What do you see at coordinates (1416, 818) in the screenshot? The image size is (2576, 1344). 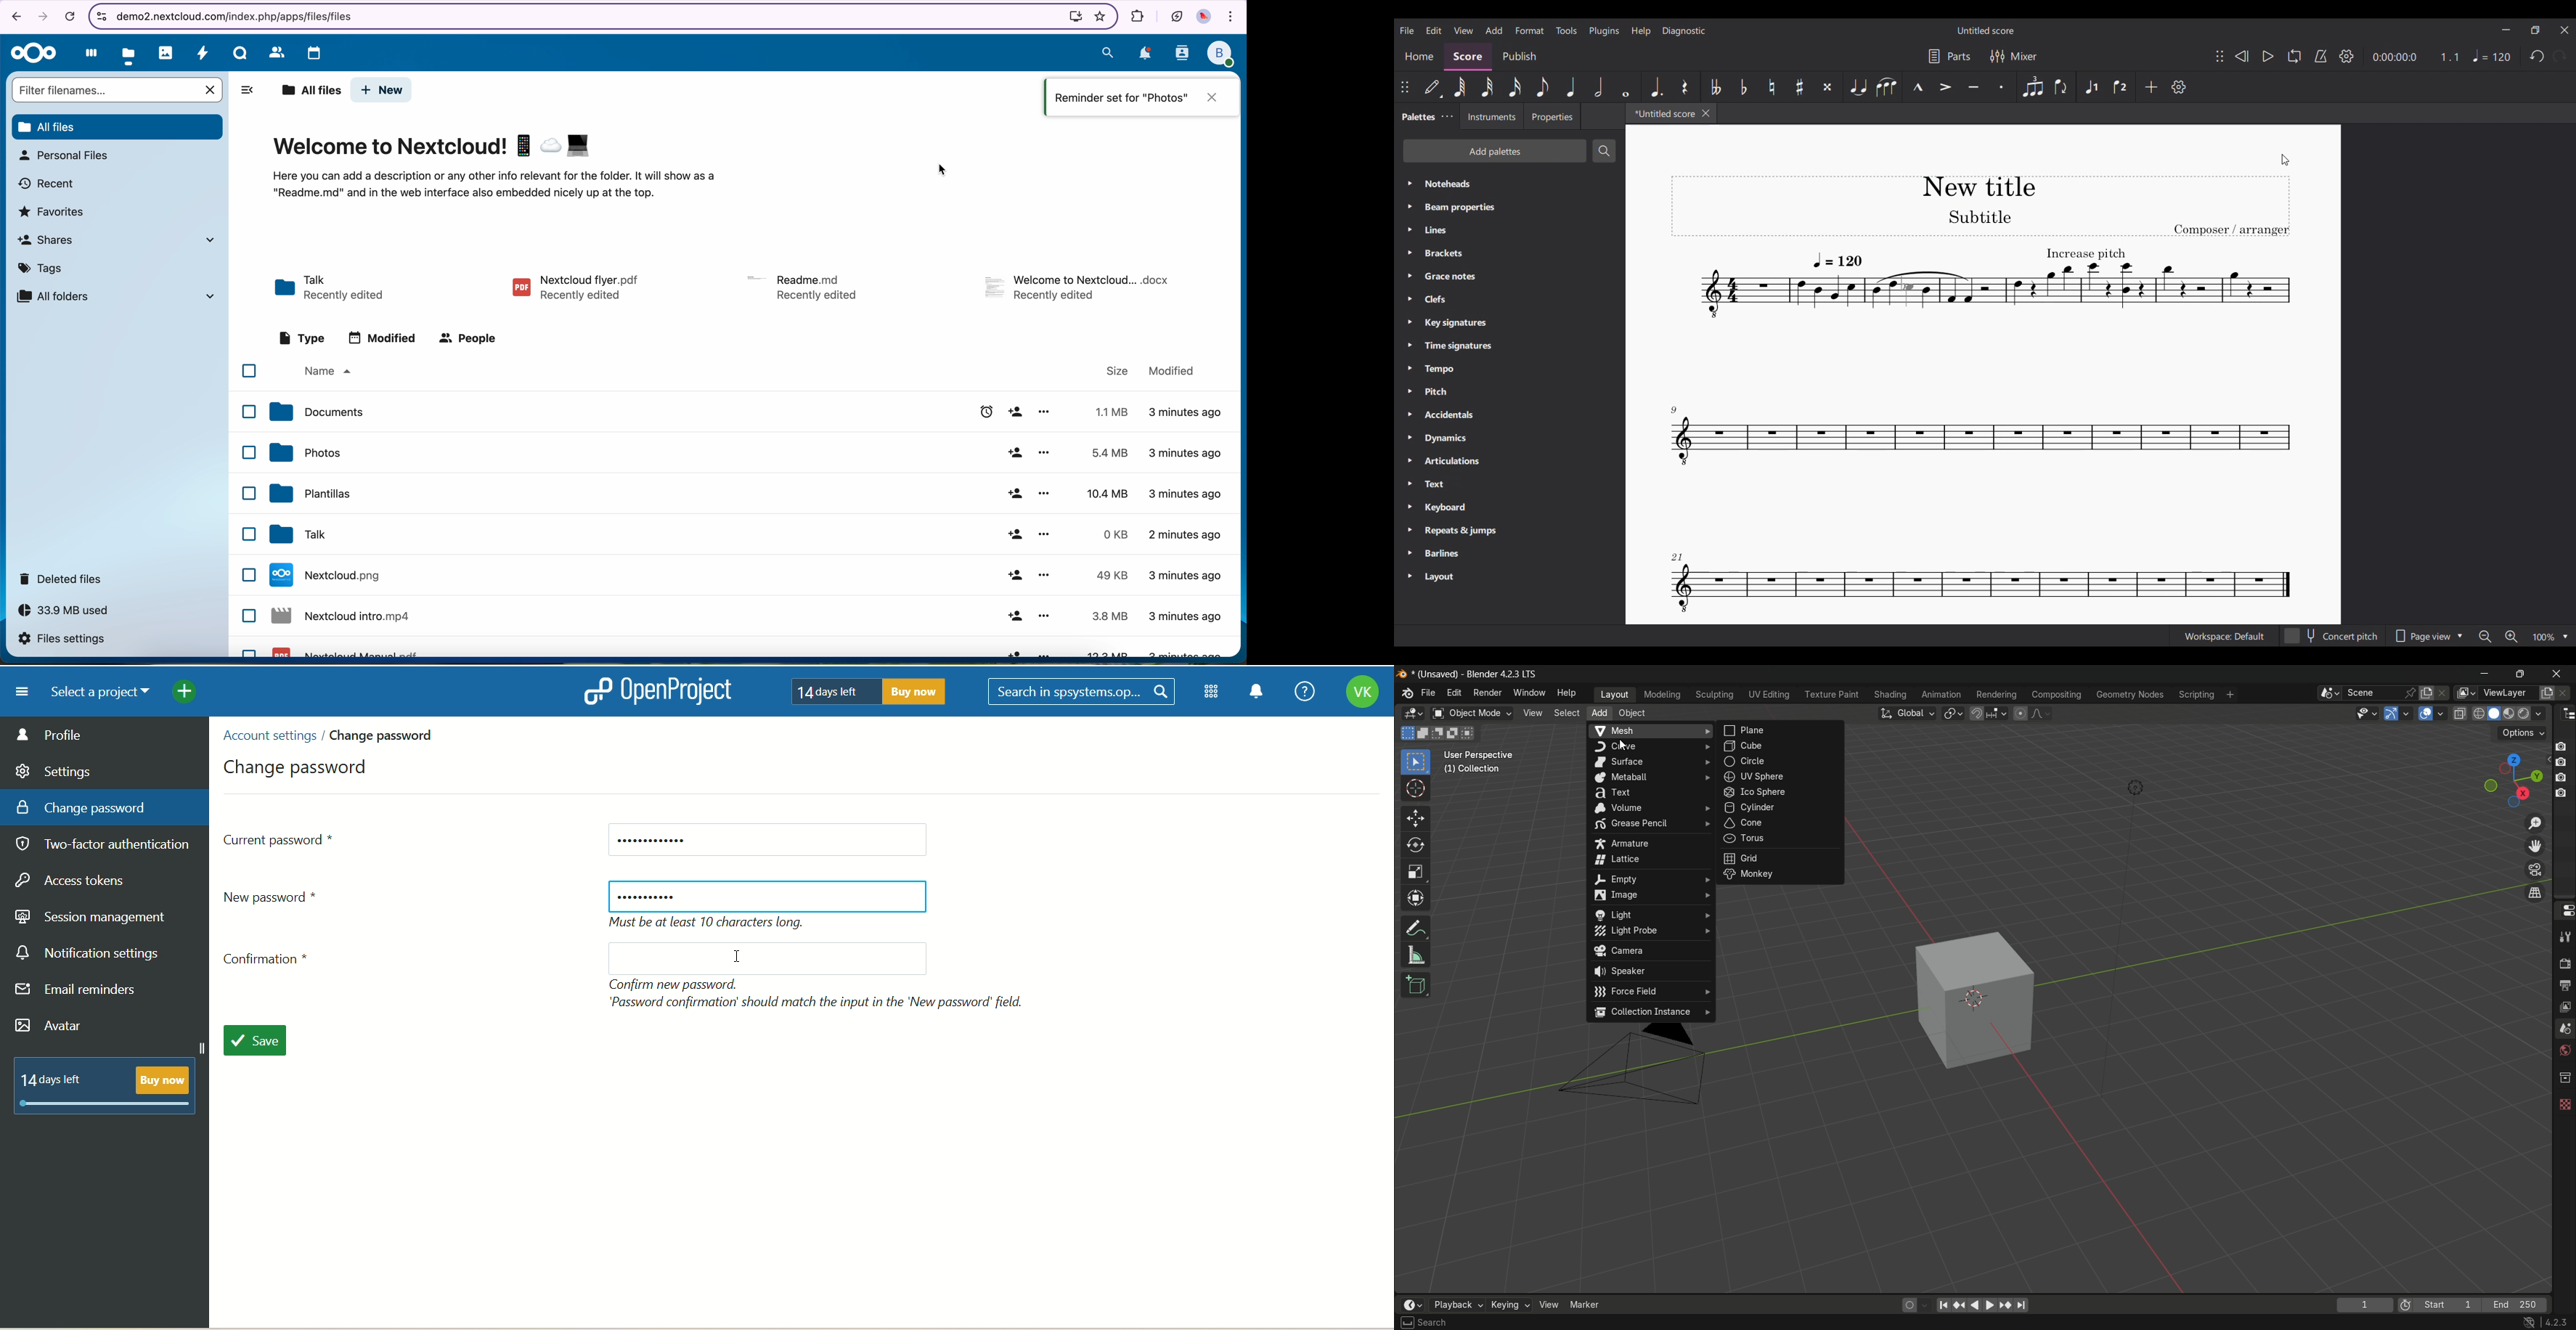 I see `move` at bounding box center [1416, 818].